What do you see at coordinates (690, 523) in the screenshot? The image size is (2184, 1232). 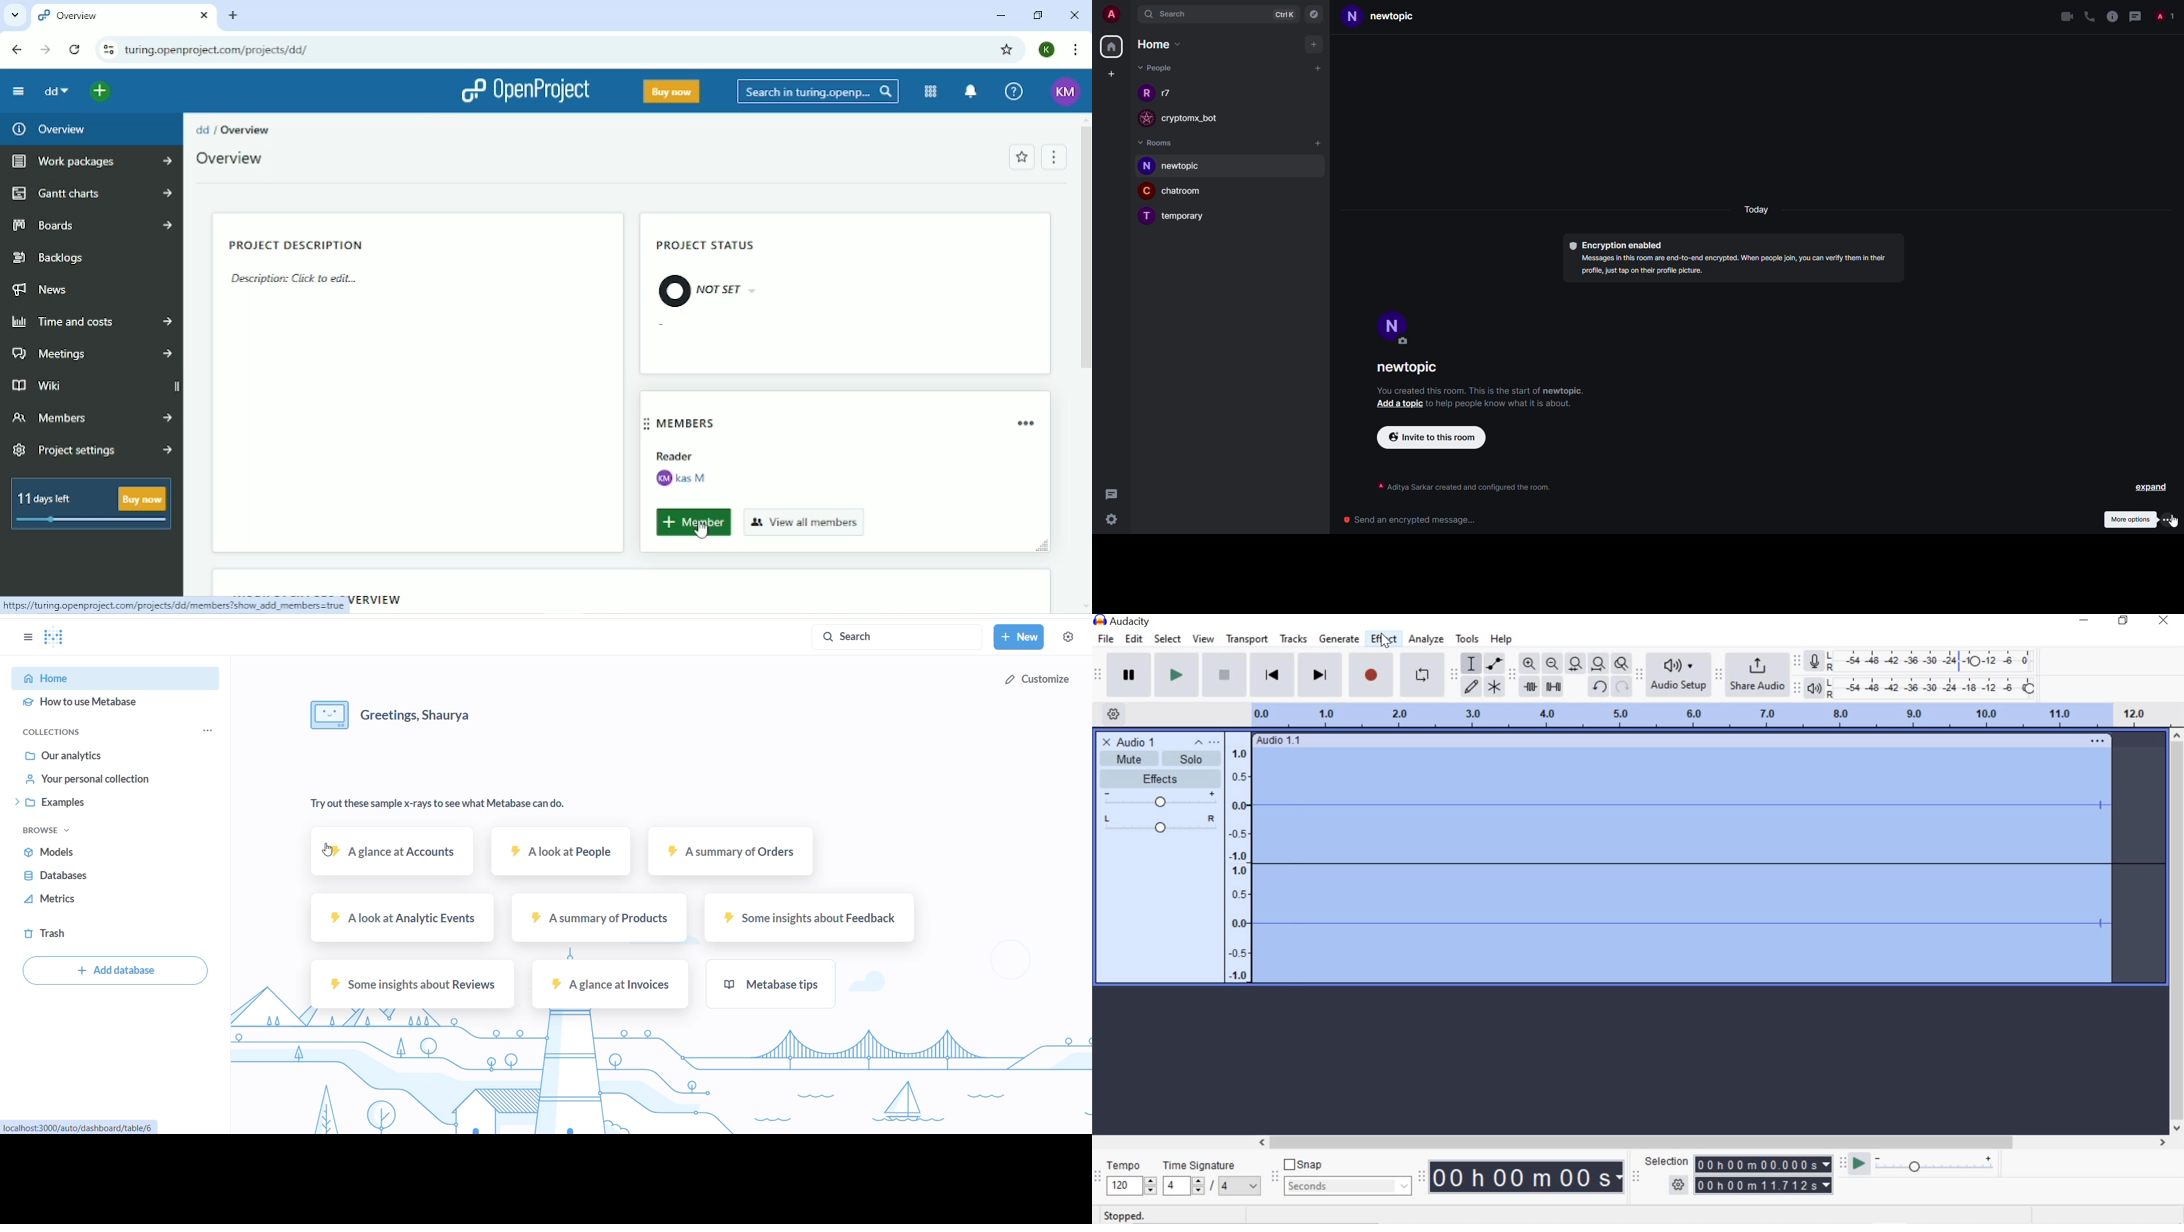 I see `Add member` at bounding box center [690, 523].